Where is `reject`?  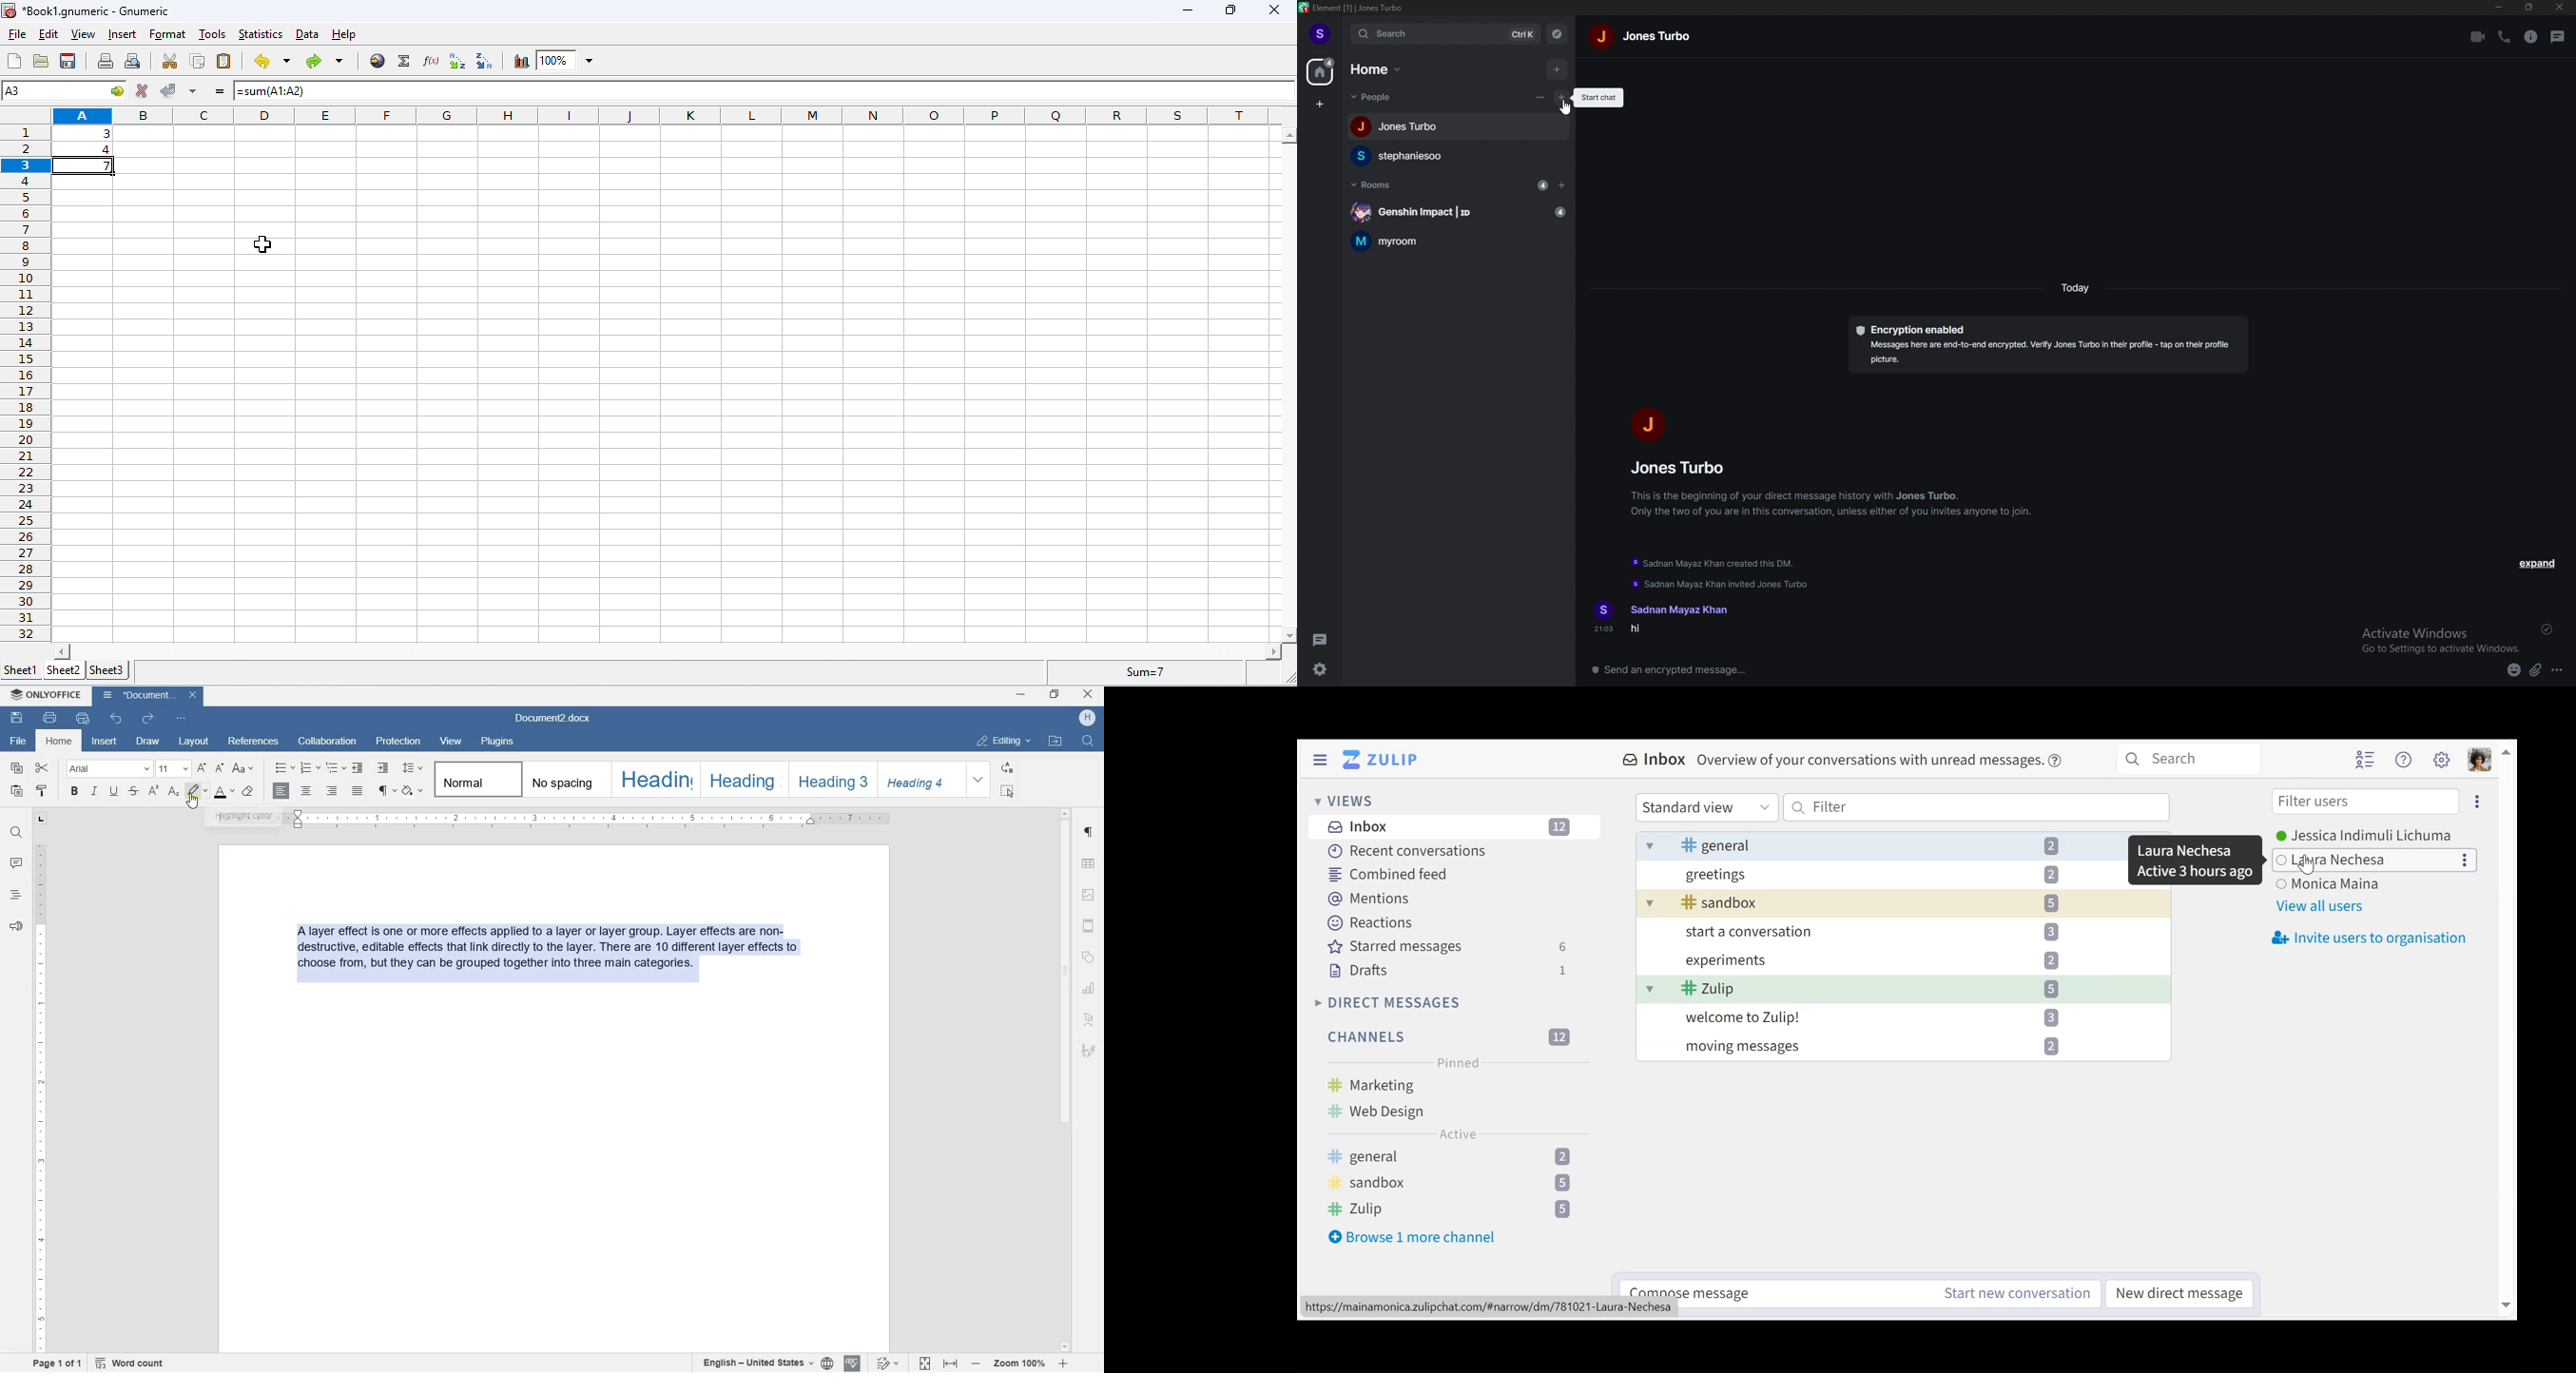 reject is located at coordinates (142, 90).